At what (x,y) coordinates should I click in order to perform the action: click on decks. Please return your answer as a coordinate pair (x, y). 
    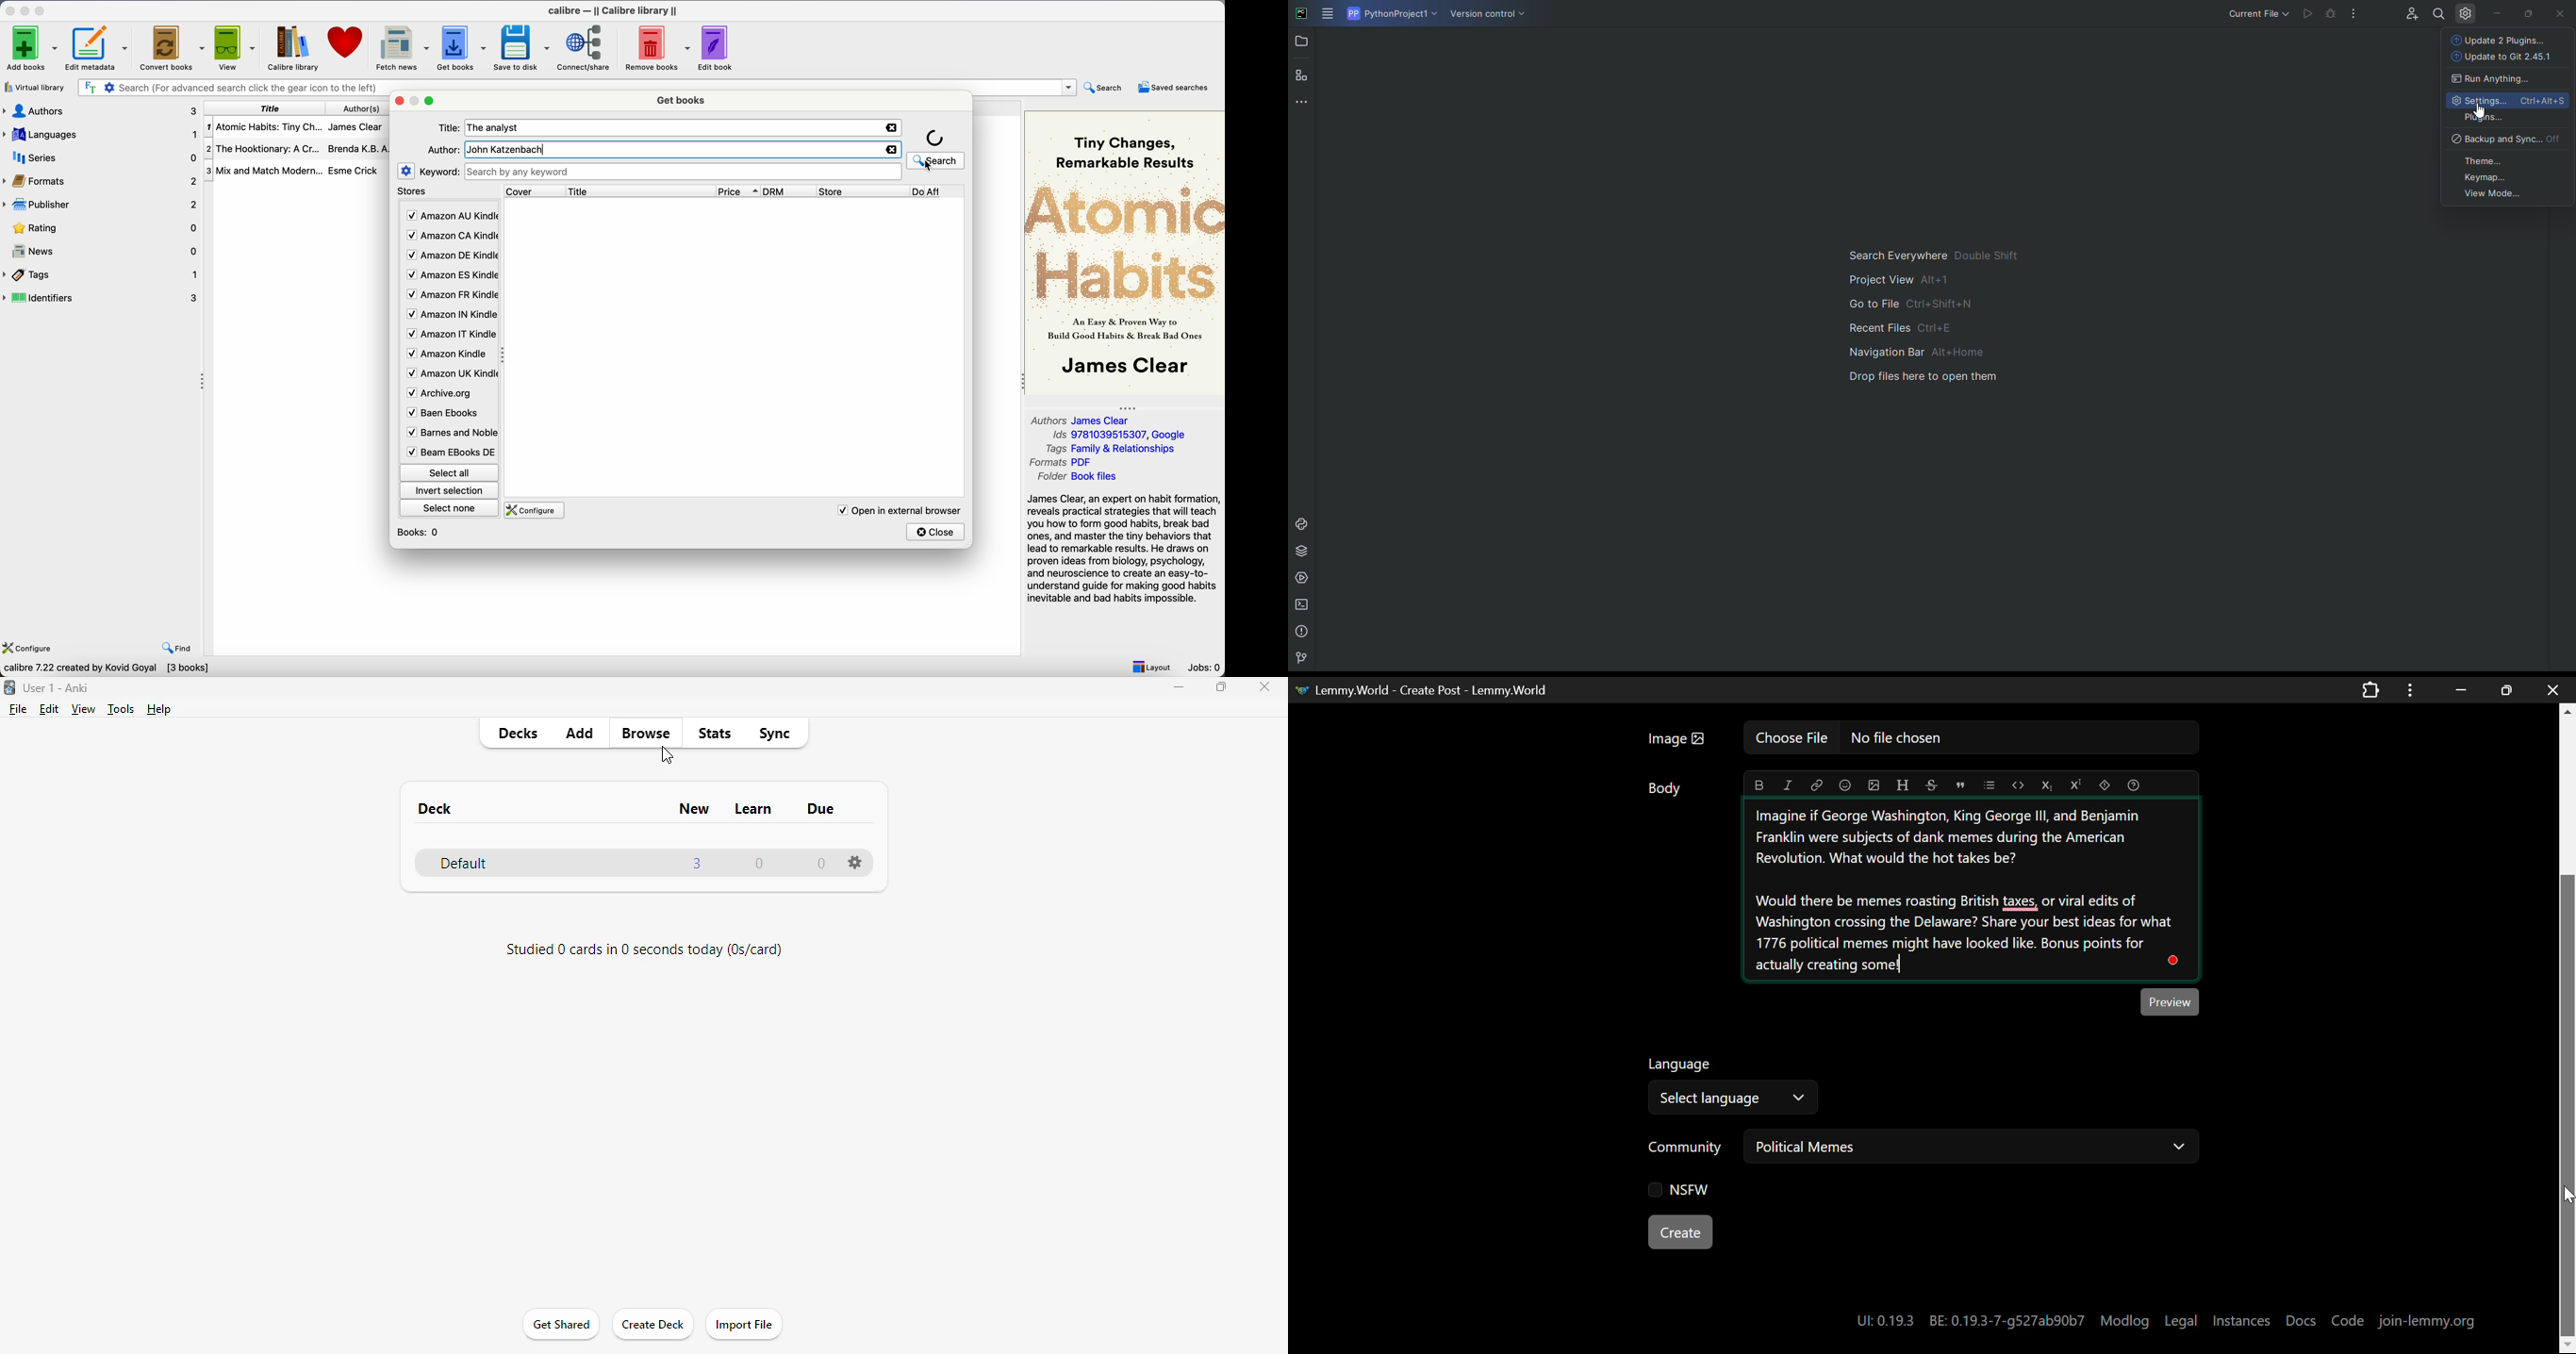
    Looking at the image, I should click on (519, 733).